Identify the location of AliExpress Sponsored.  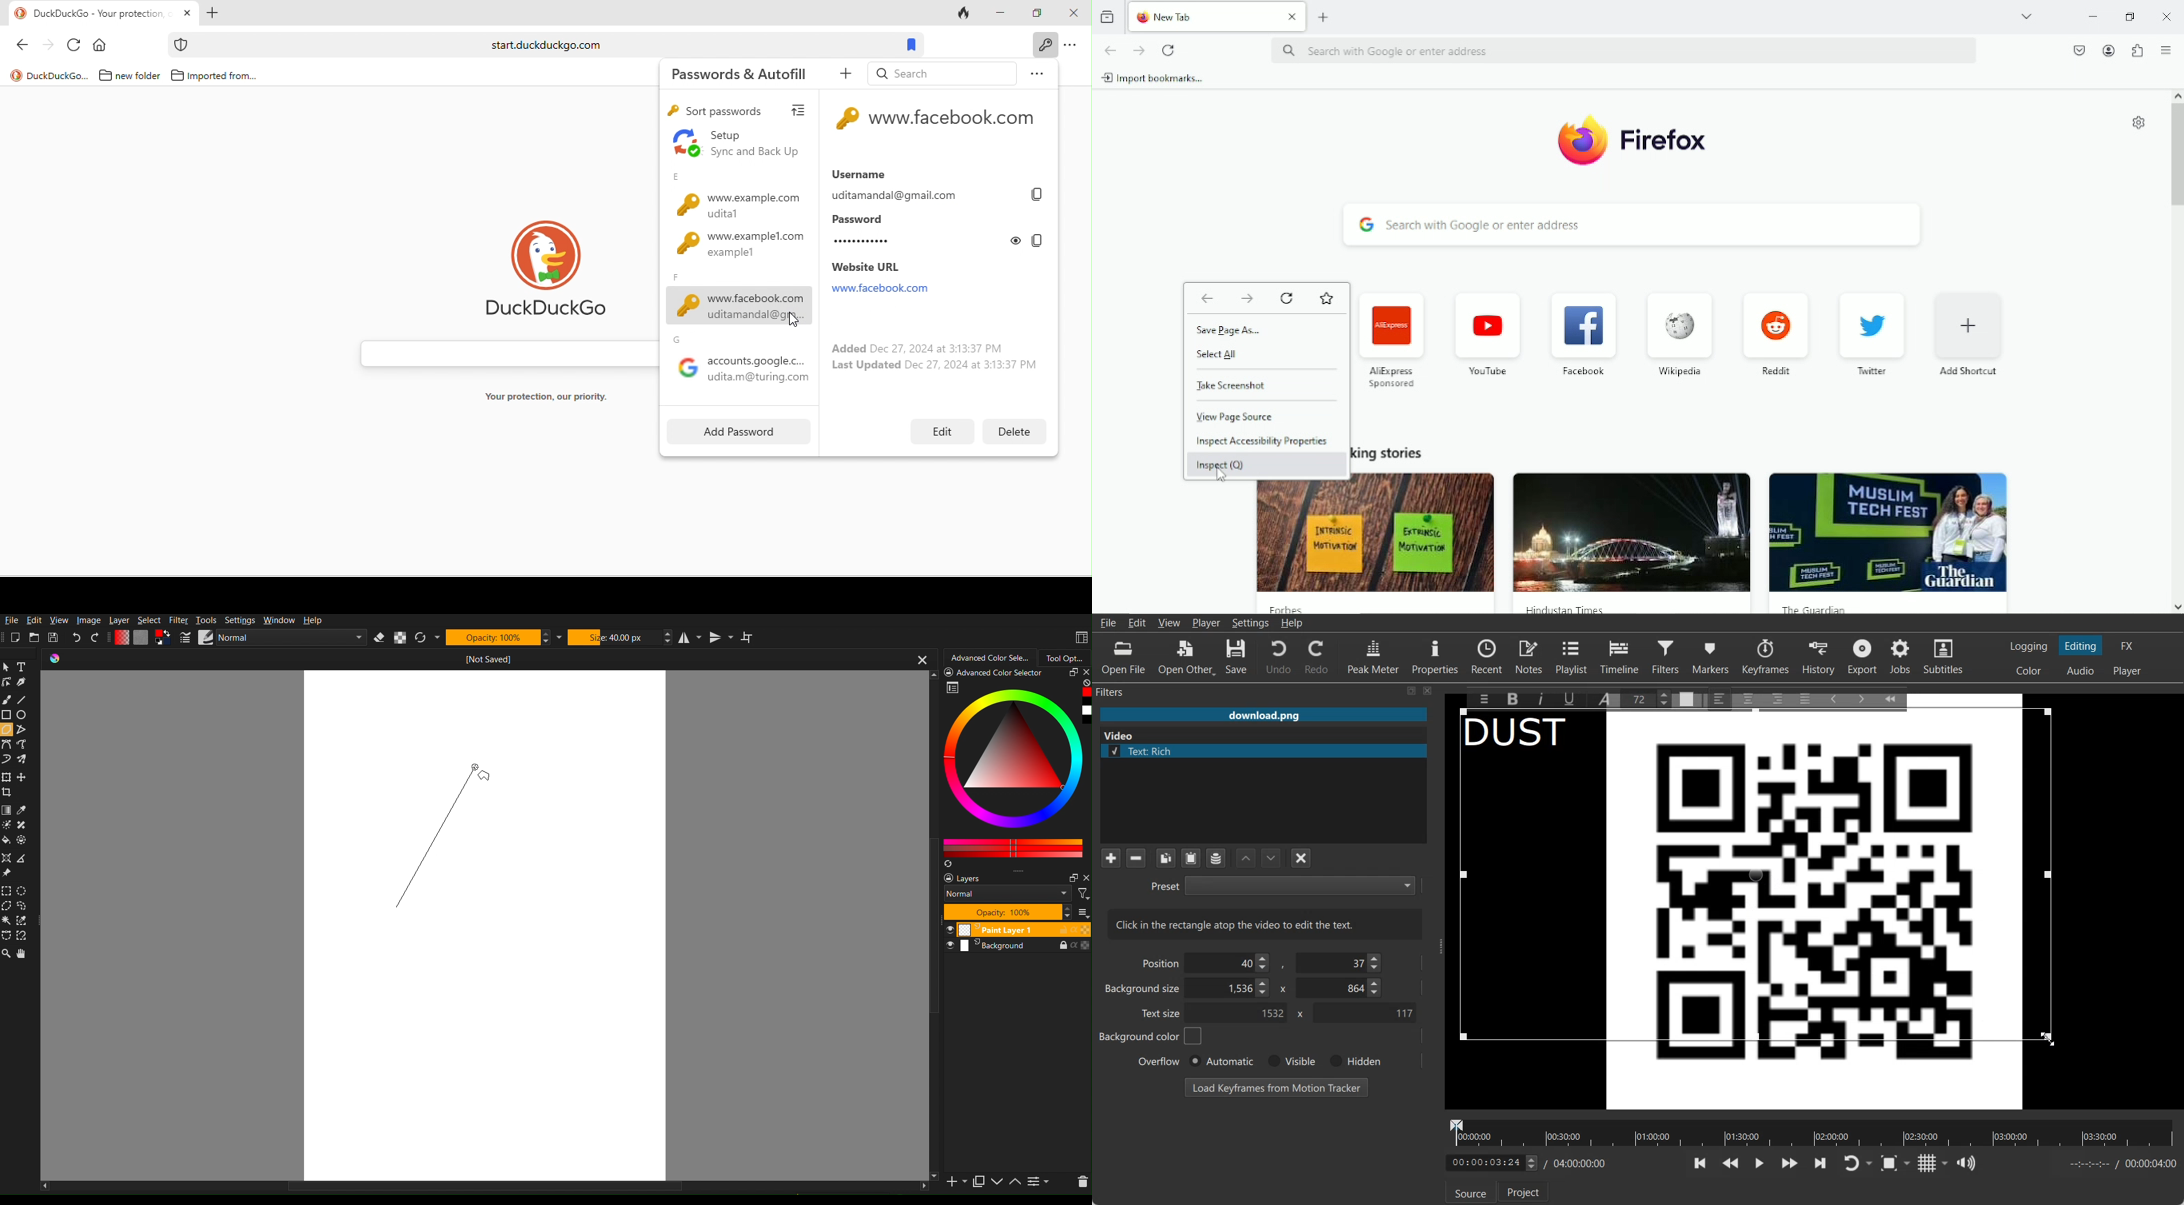
(1393, 339).